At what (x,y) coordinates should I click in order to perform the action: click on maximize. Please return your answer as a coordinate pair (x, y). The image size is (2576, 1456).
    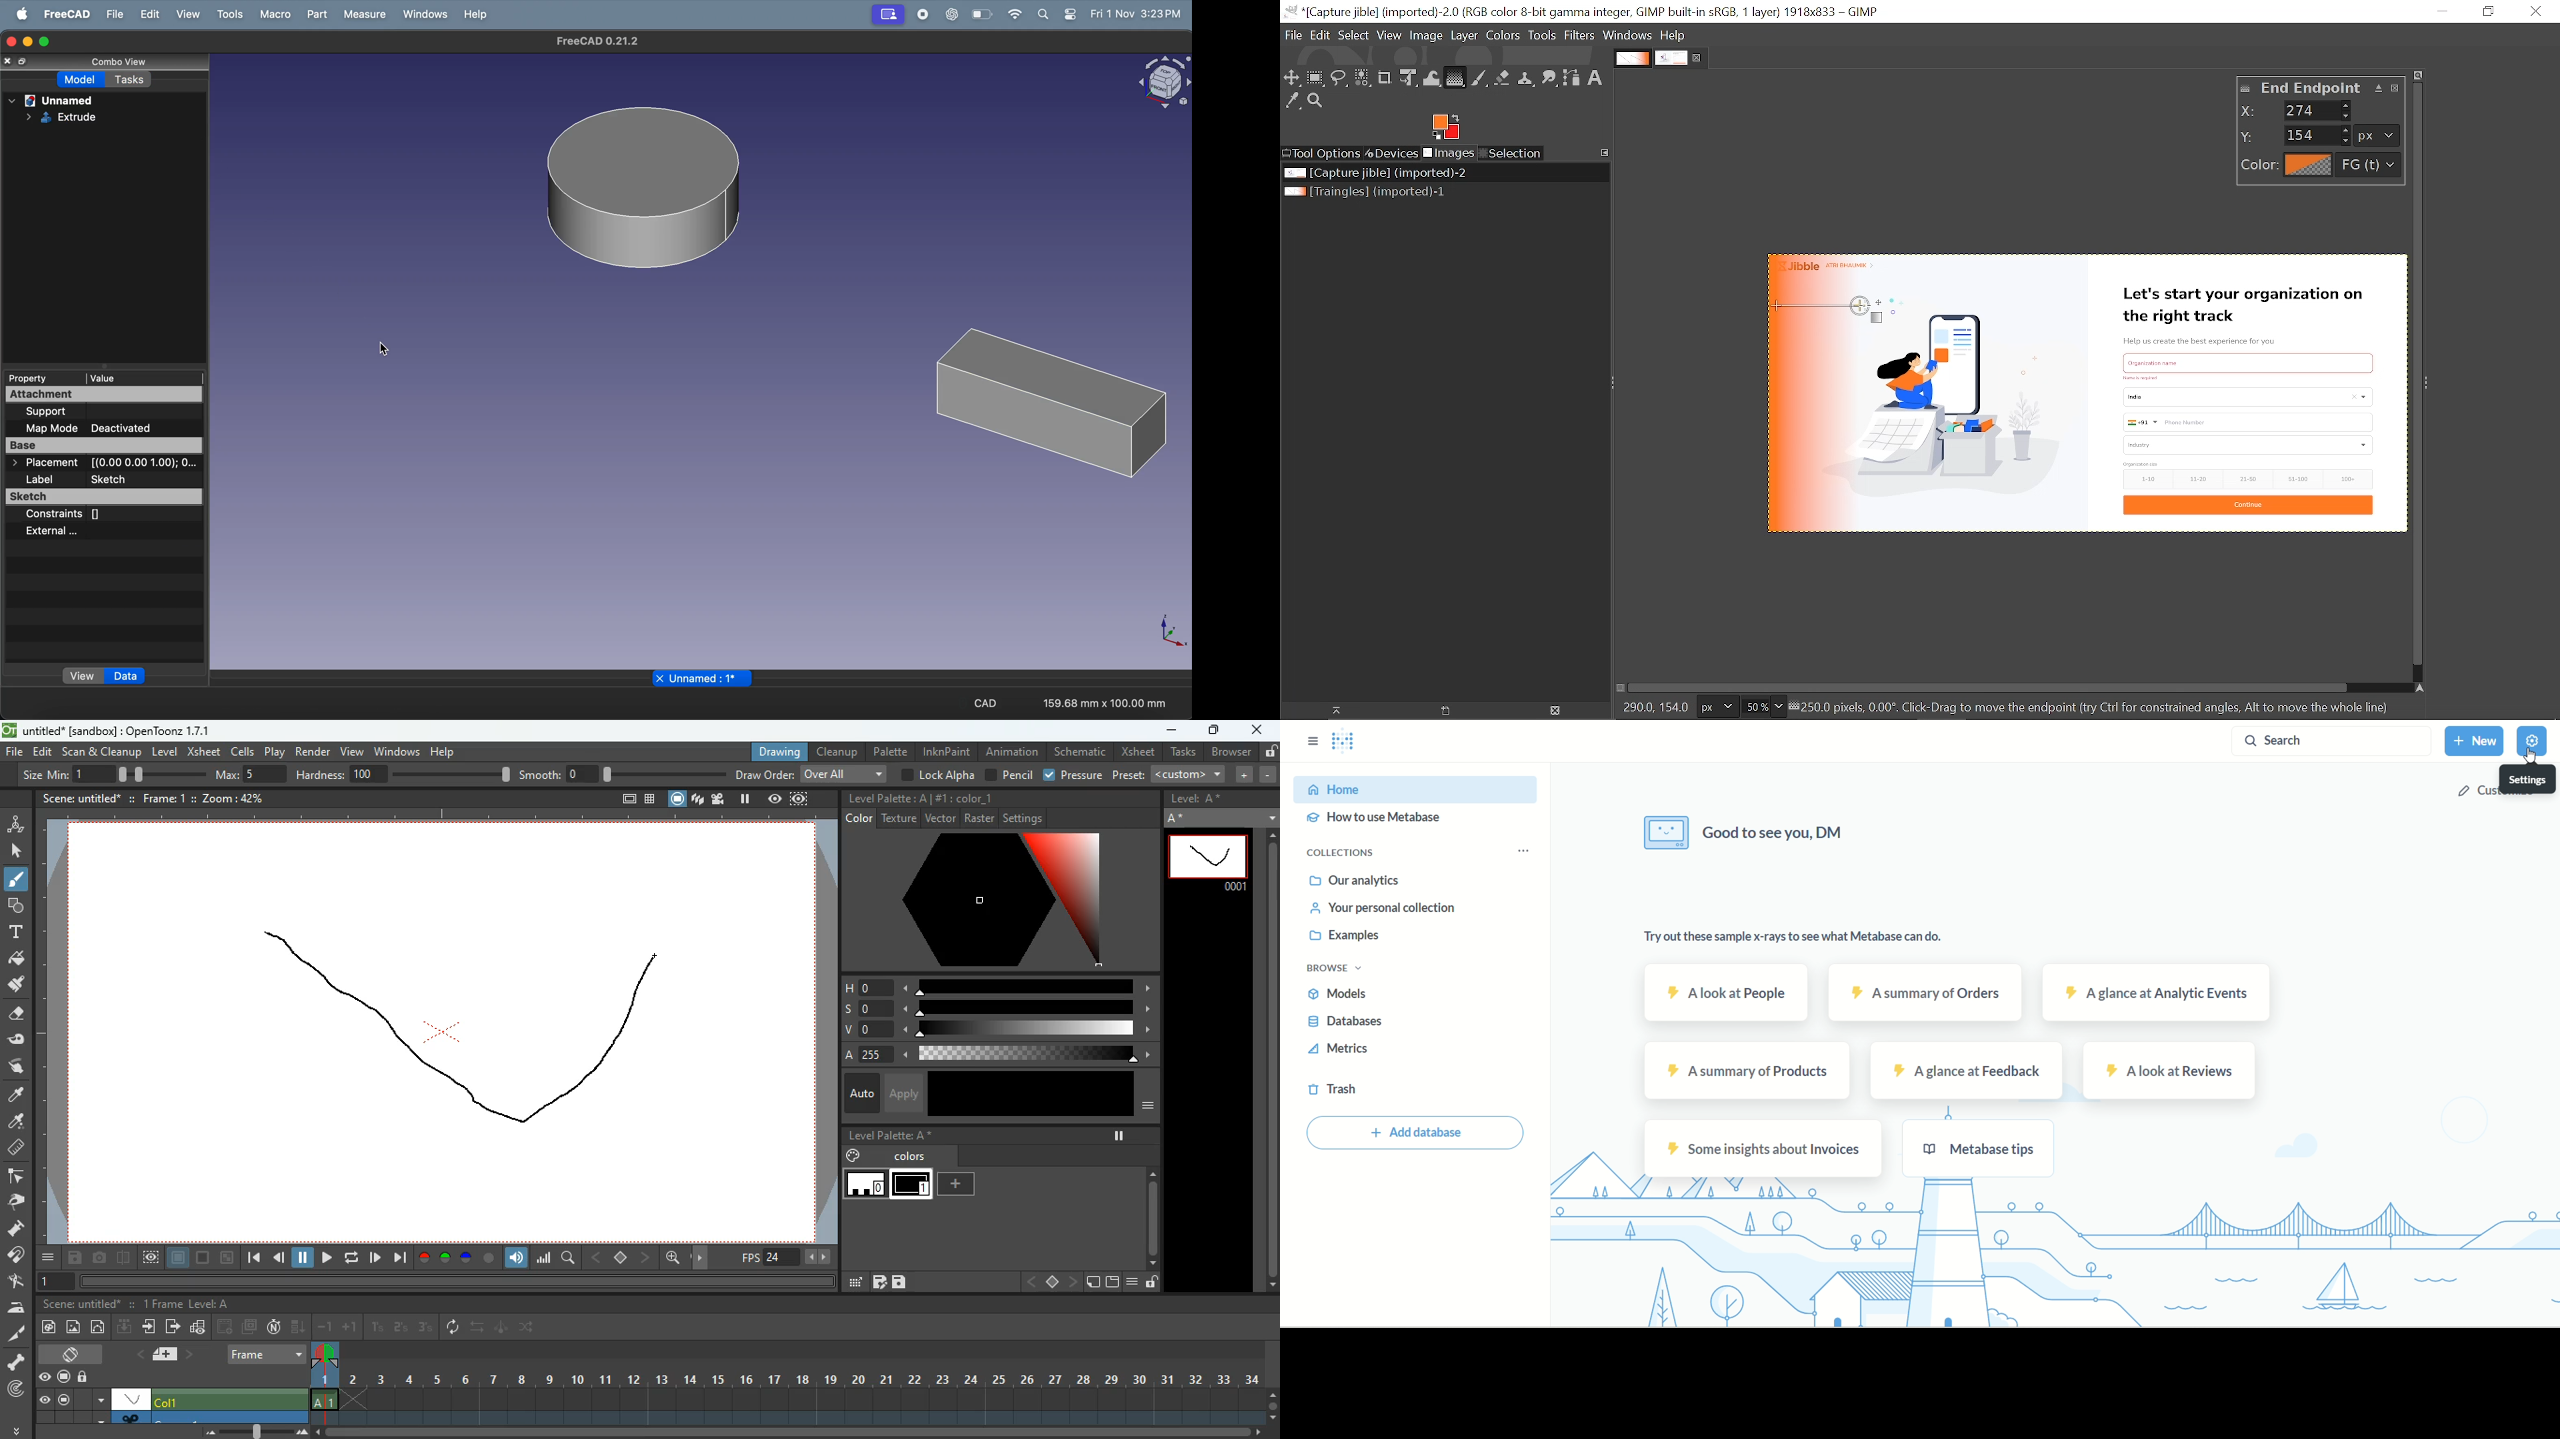
    Looking at the image, I should click on (44, 42).